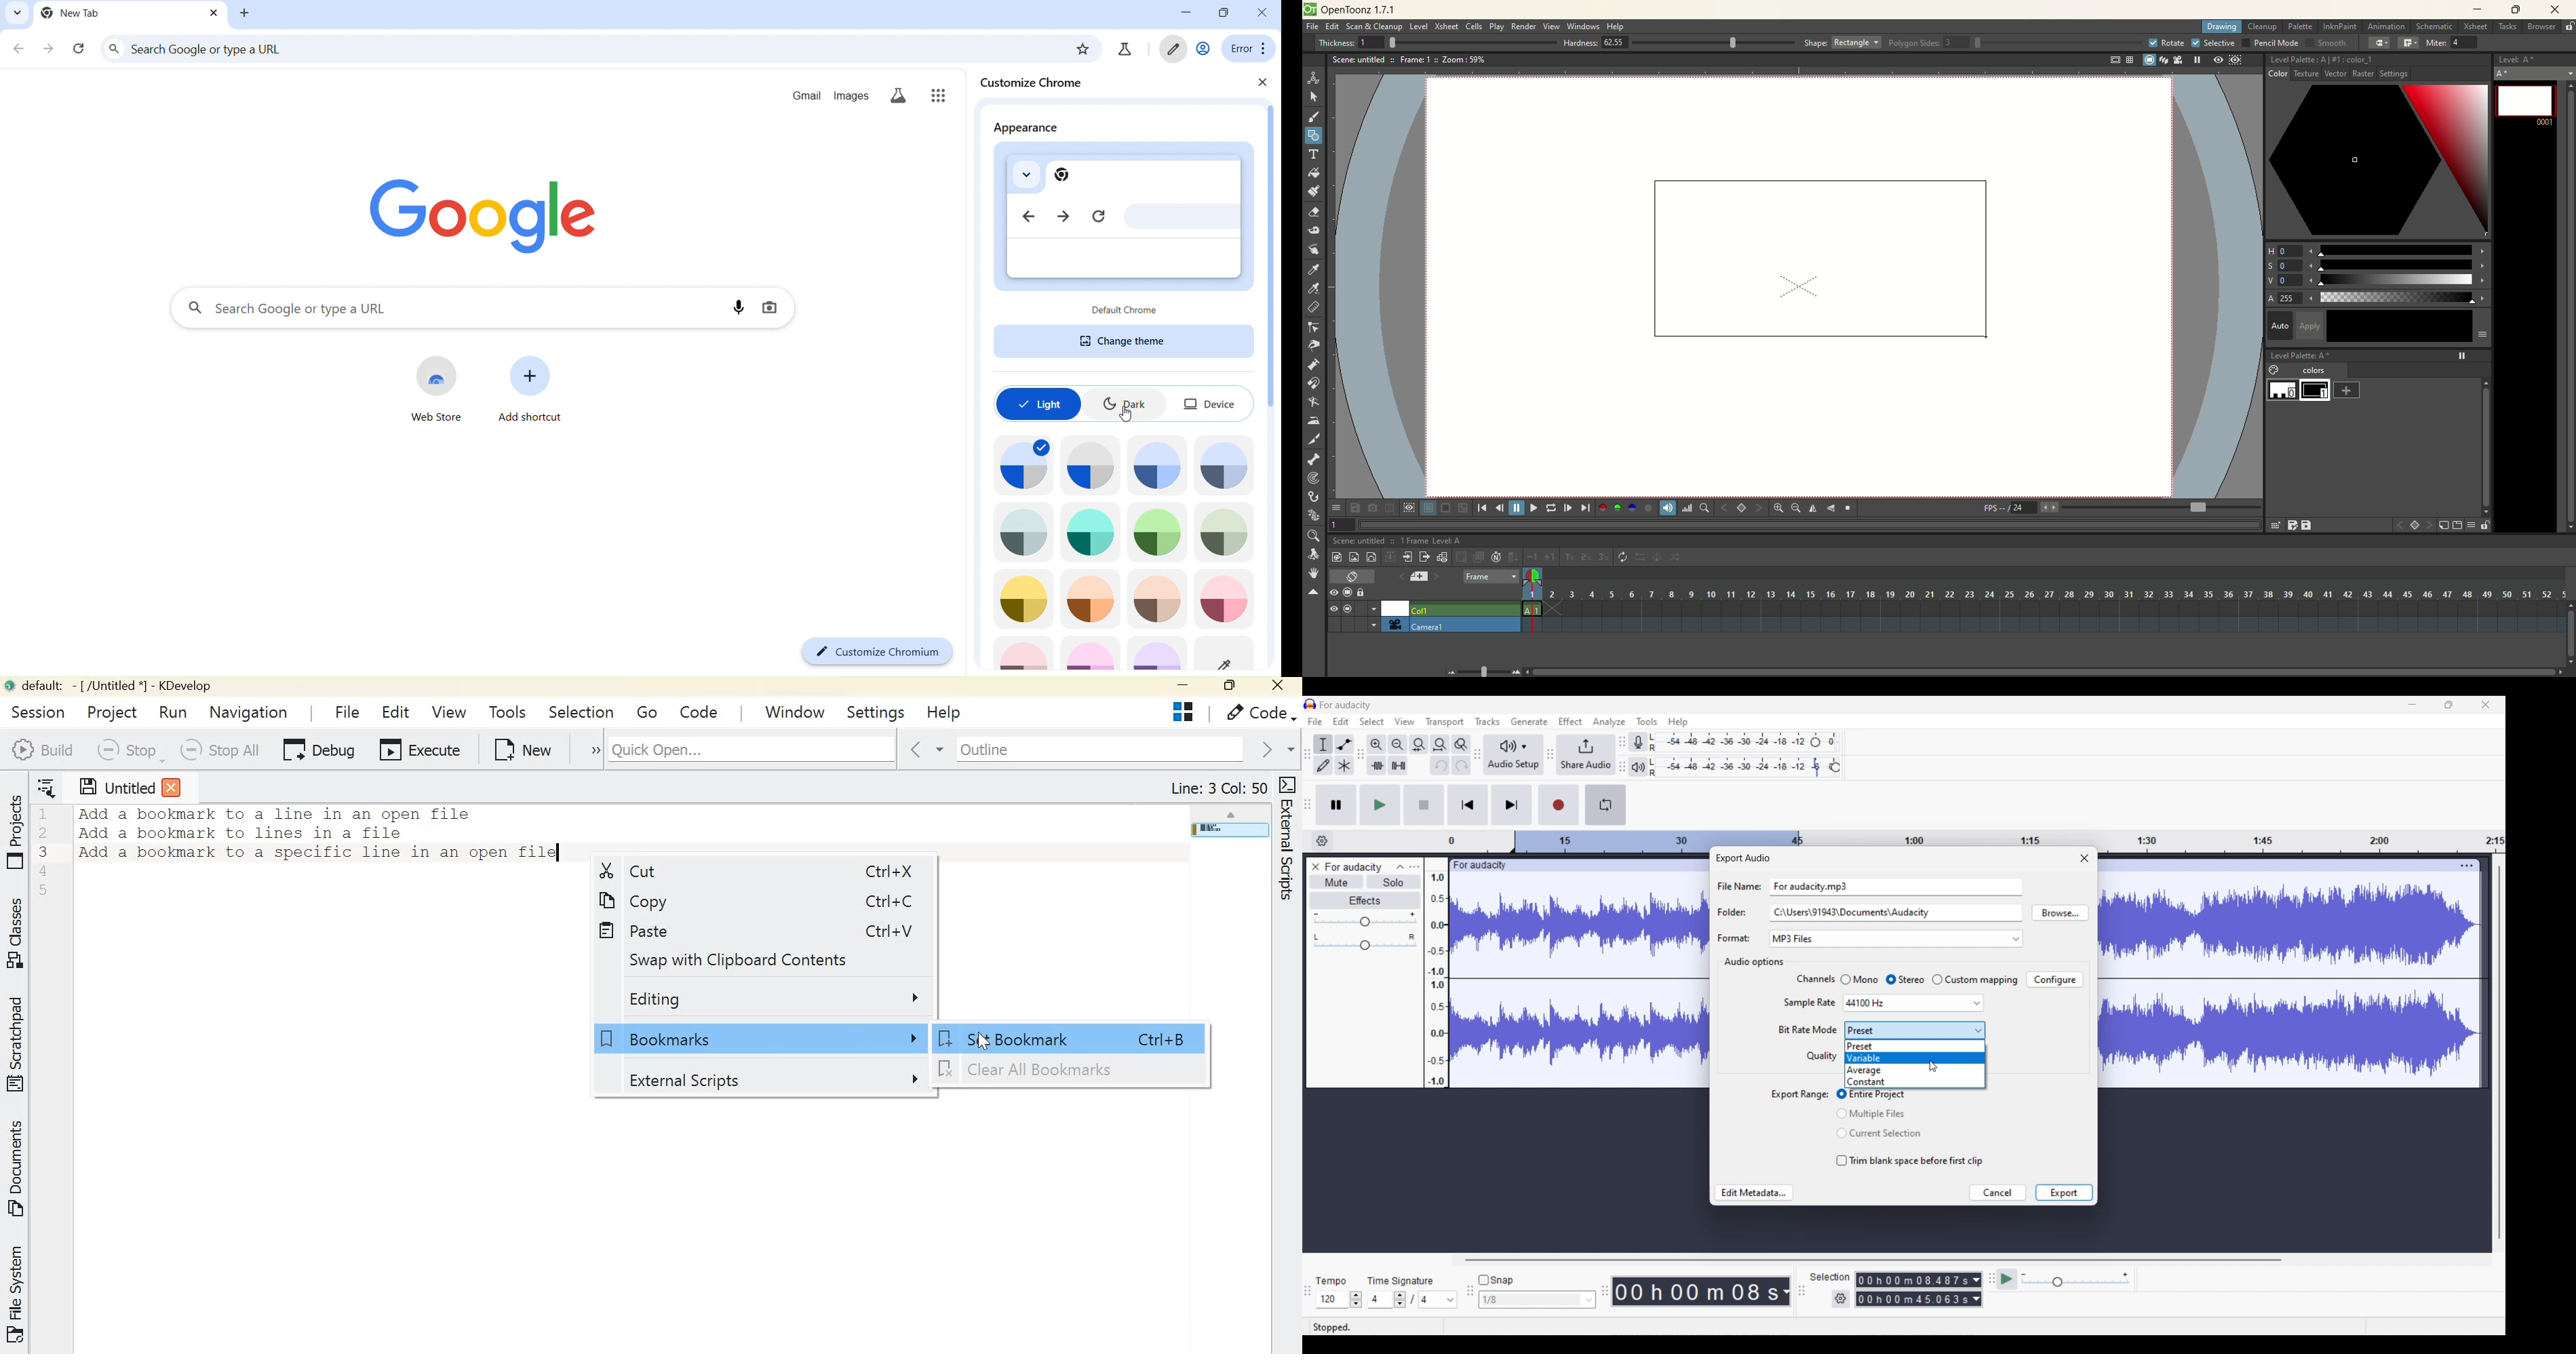  What do you see at coordinates (1377, 765) in the screenshot?
I see `Trim audio outside selection` at bounding box center [1377, 765].